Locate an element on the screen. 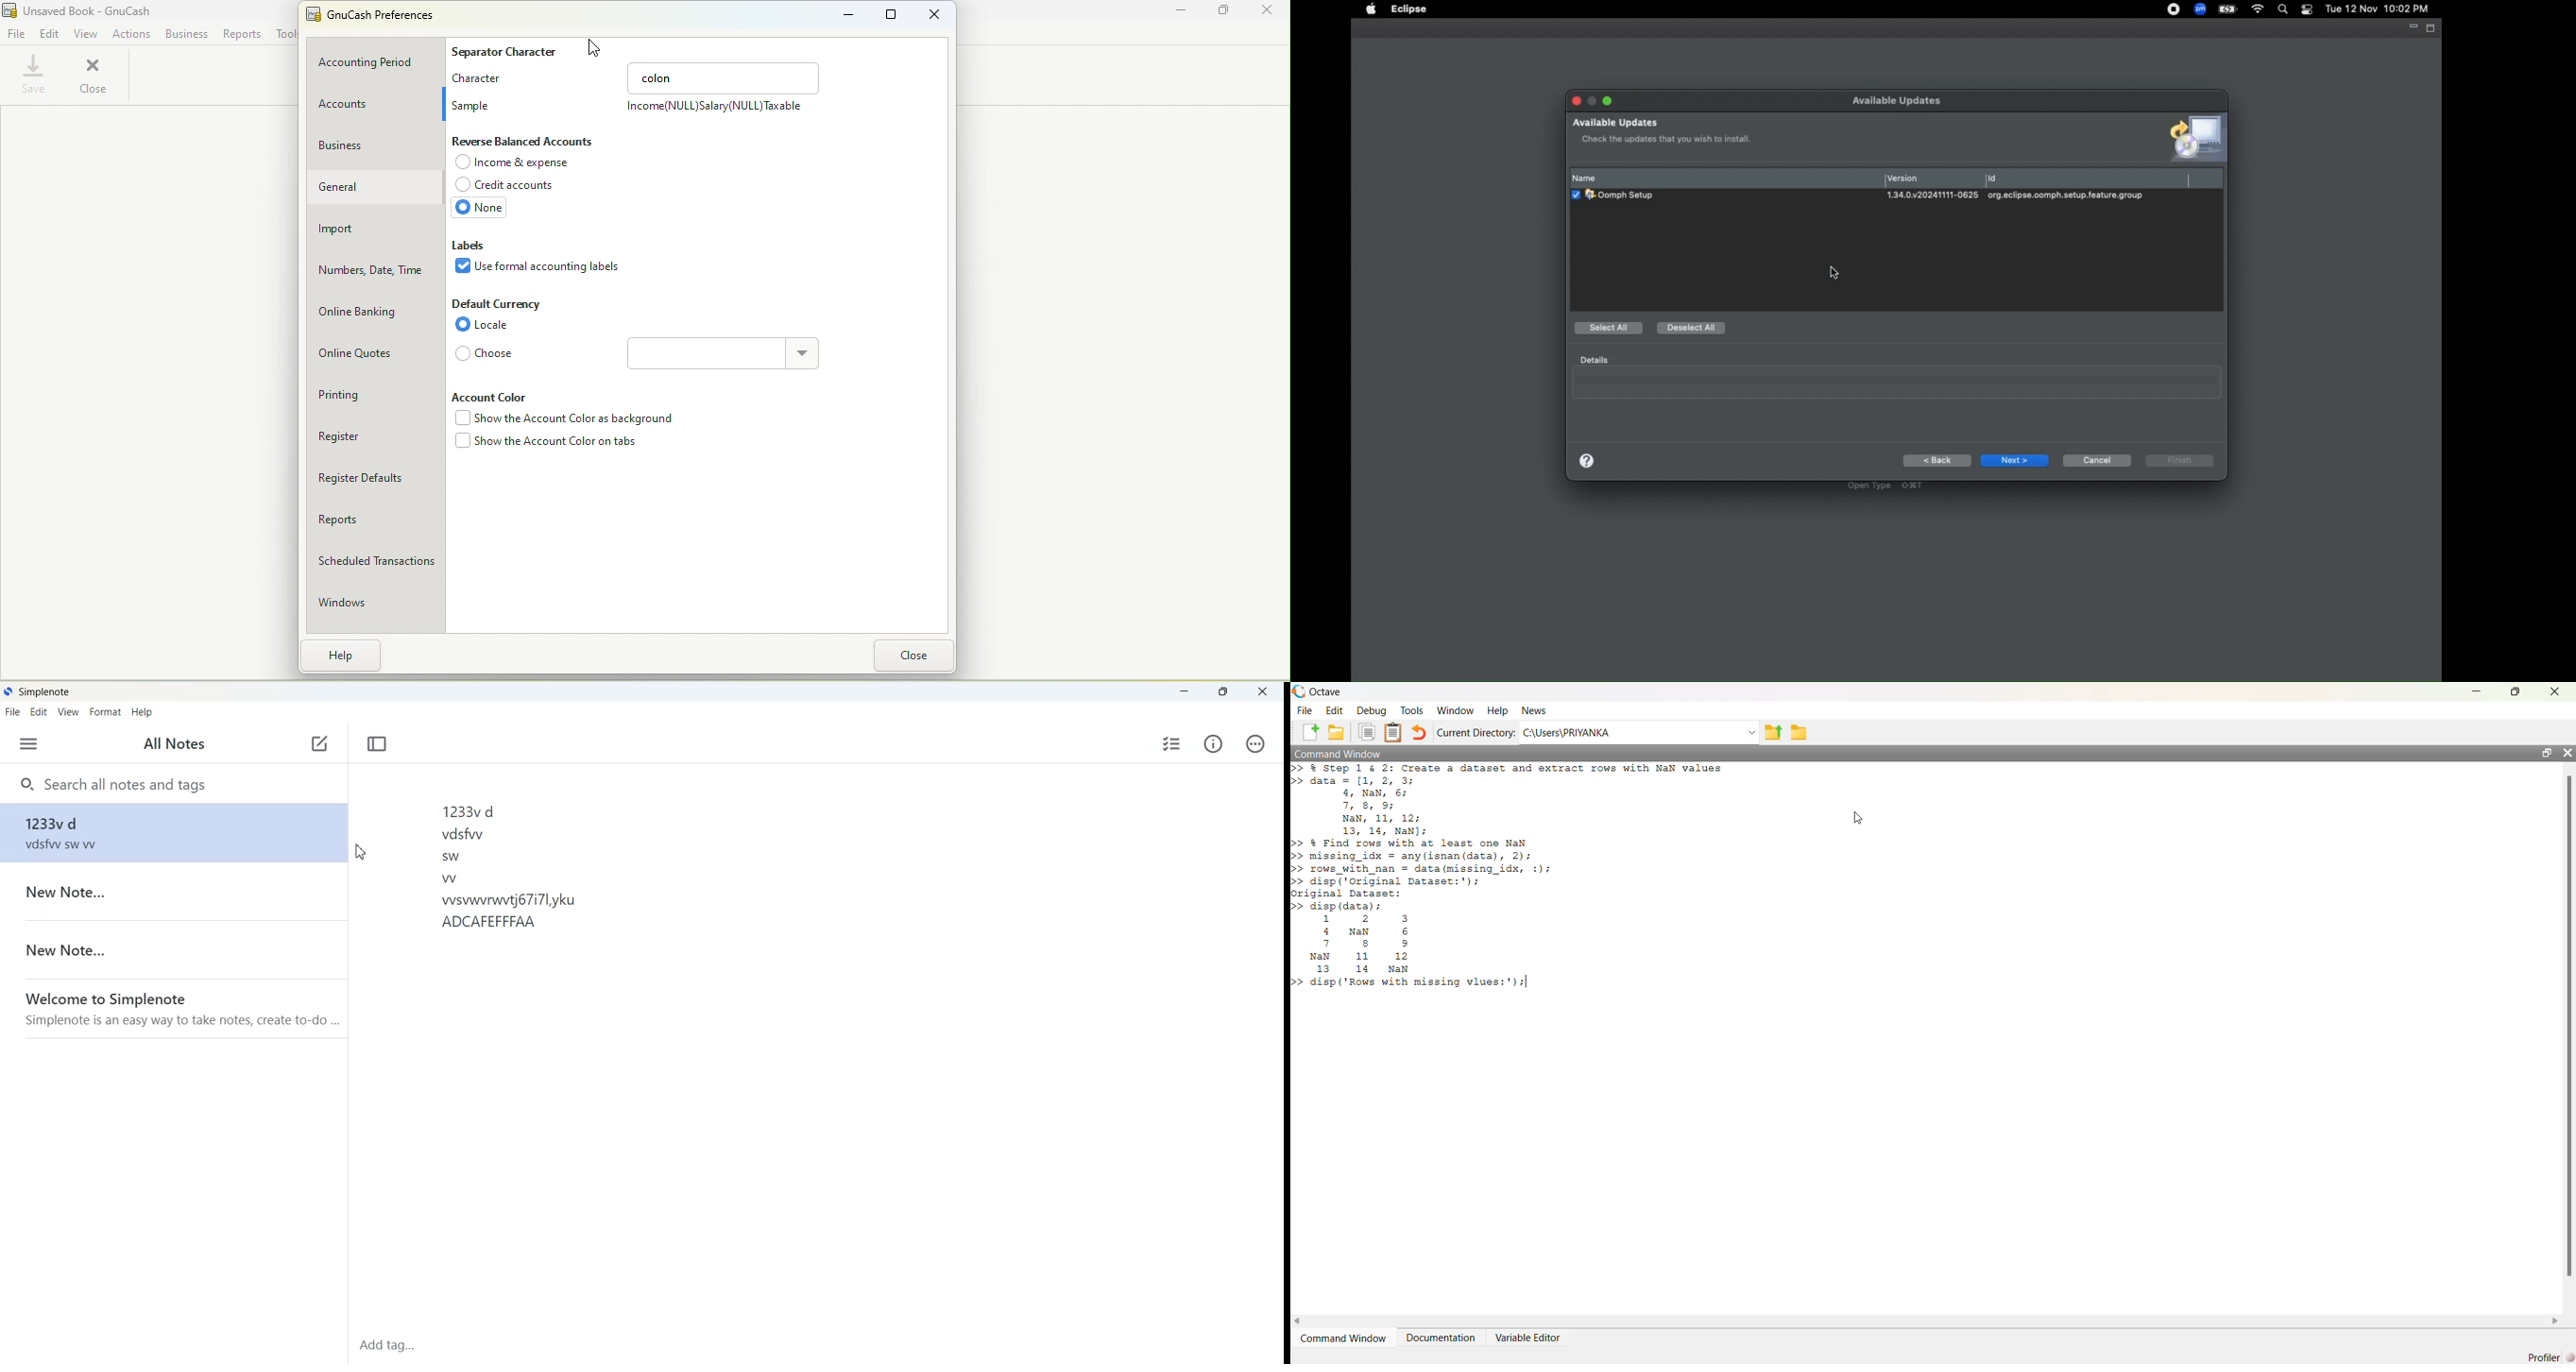 This screenshot has width=2576, height=1372. Help is located at coordinates (141, 712).